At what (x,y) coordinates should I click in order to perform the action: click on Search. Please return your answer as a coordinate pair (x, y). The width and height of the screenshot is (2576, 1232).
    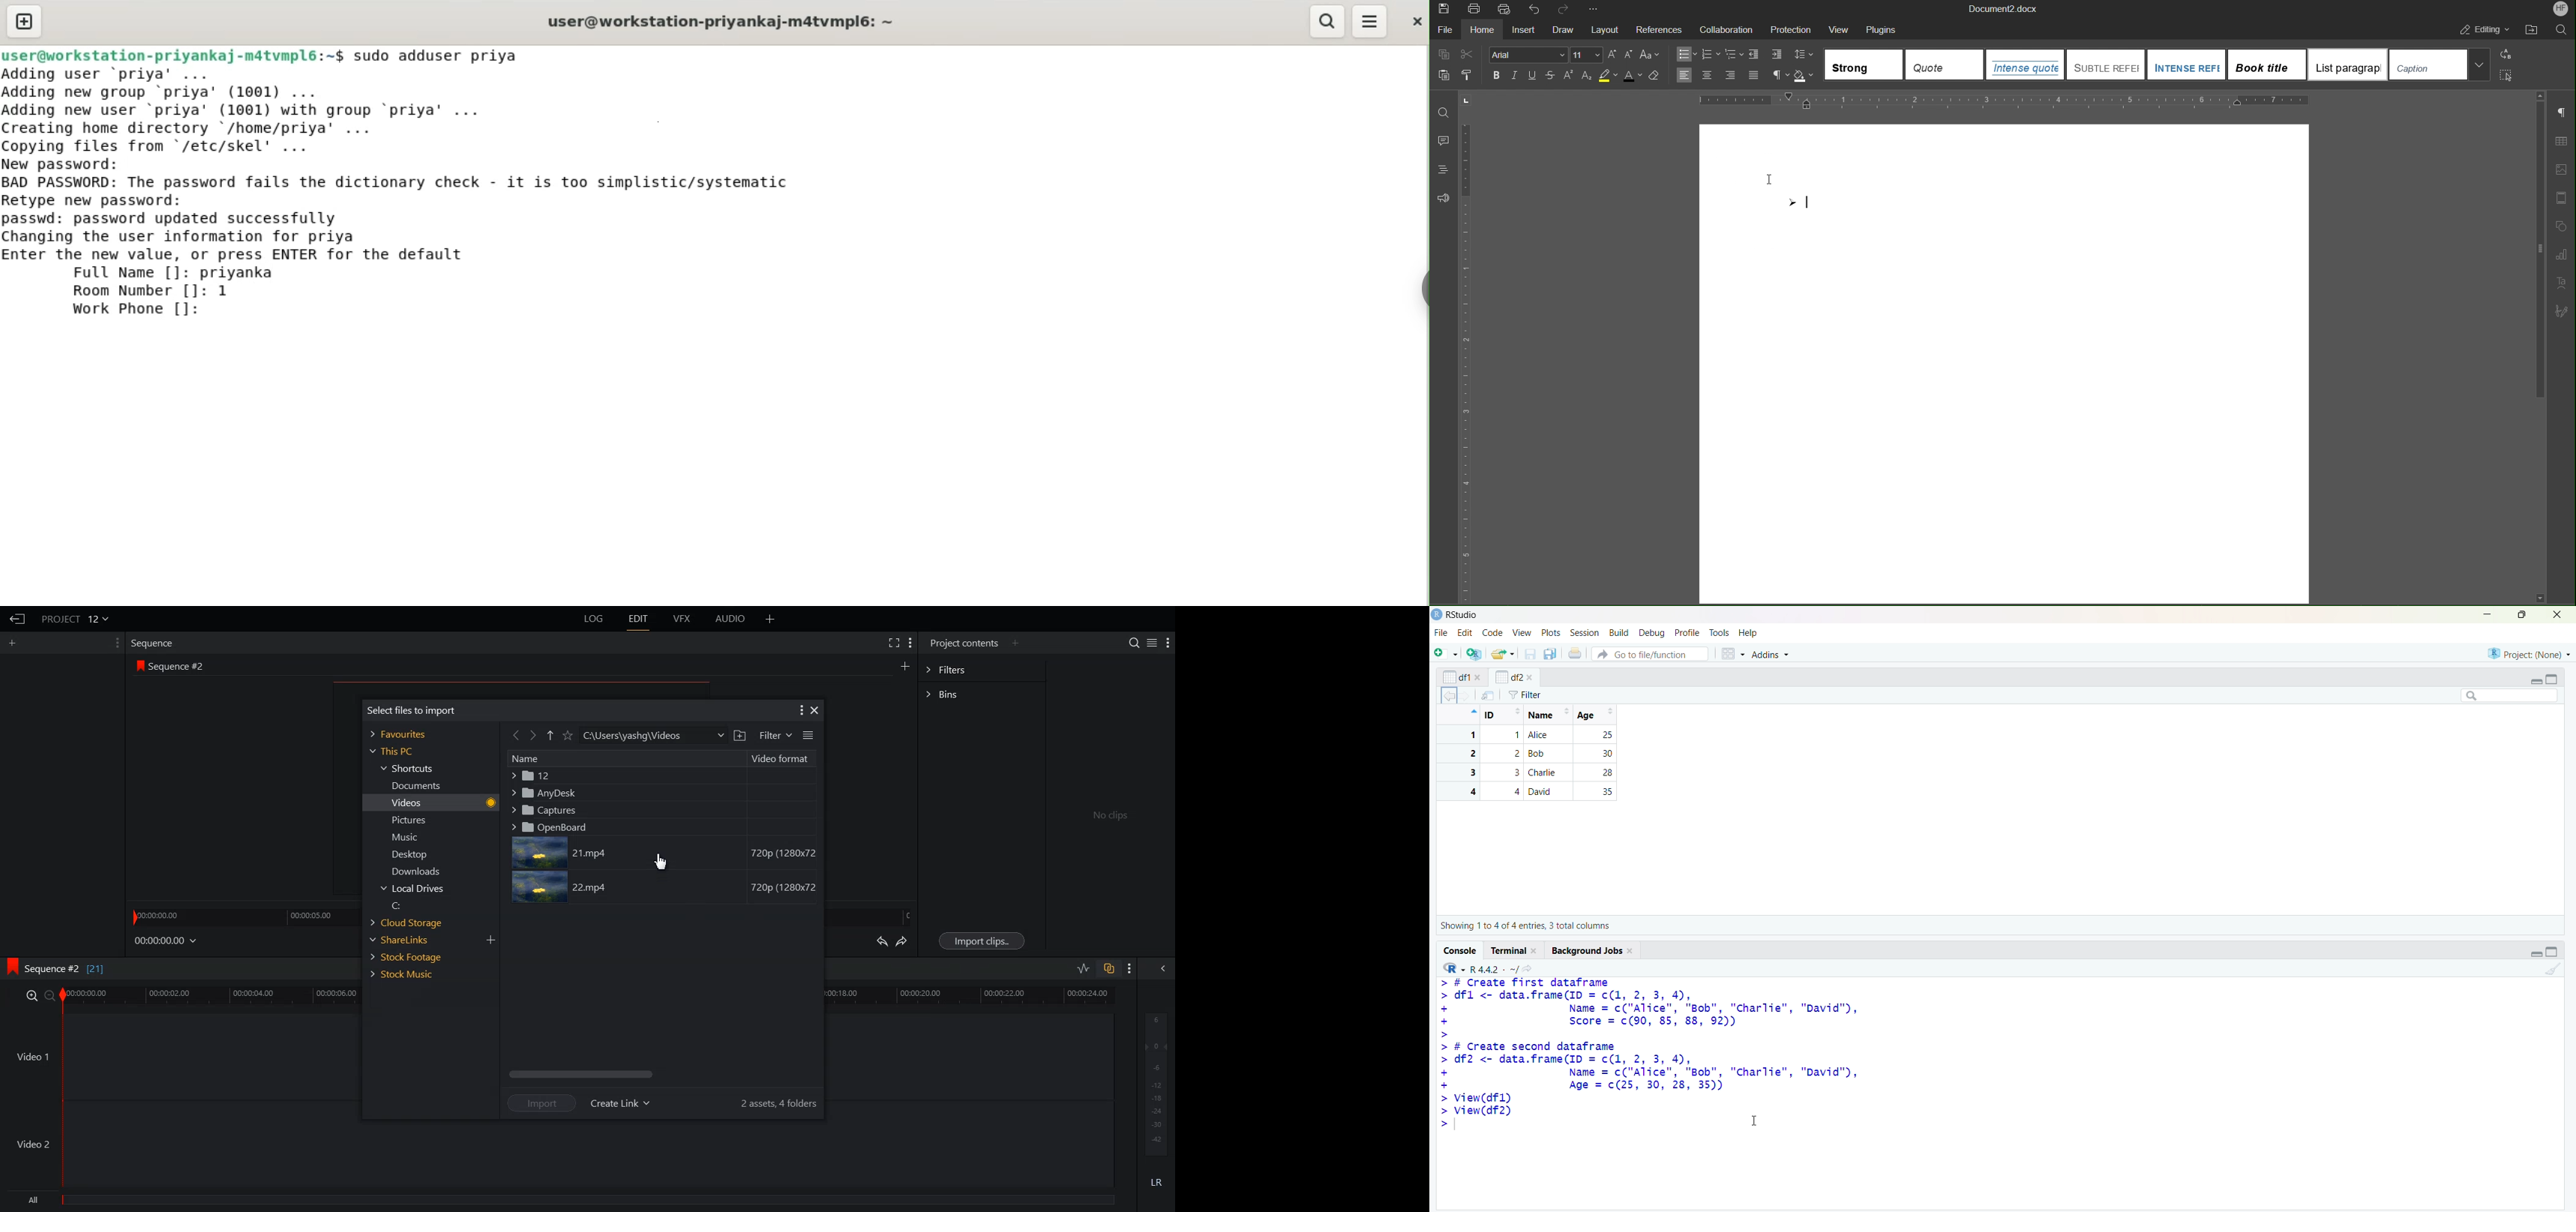
    Looking at the image, I should click on (2561, 29).